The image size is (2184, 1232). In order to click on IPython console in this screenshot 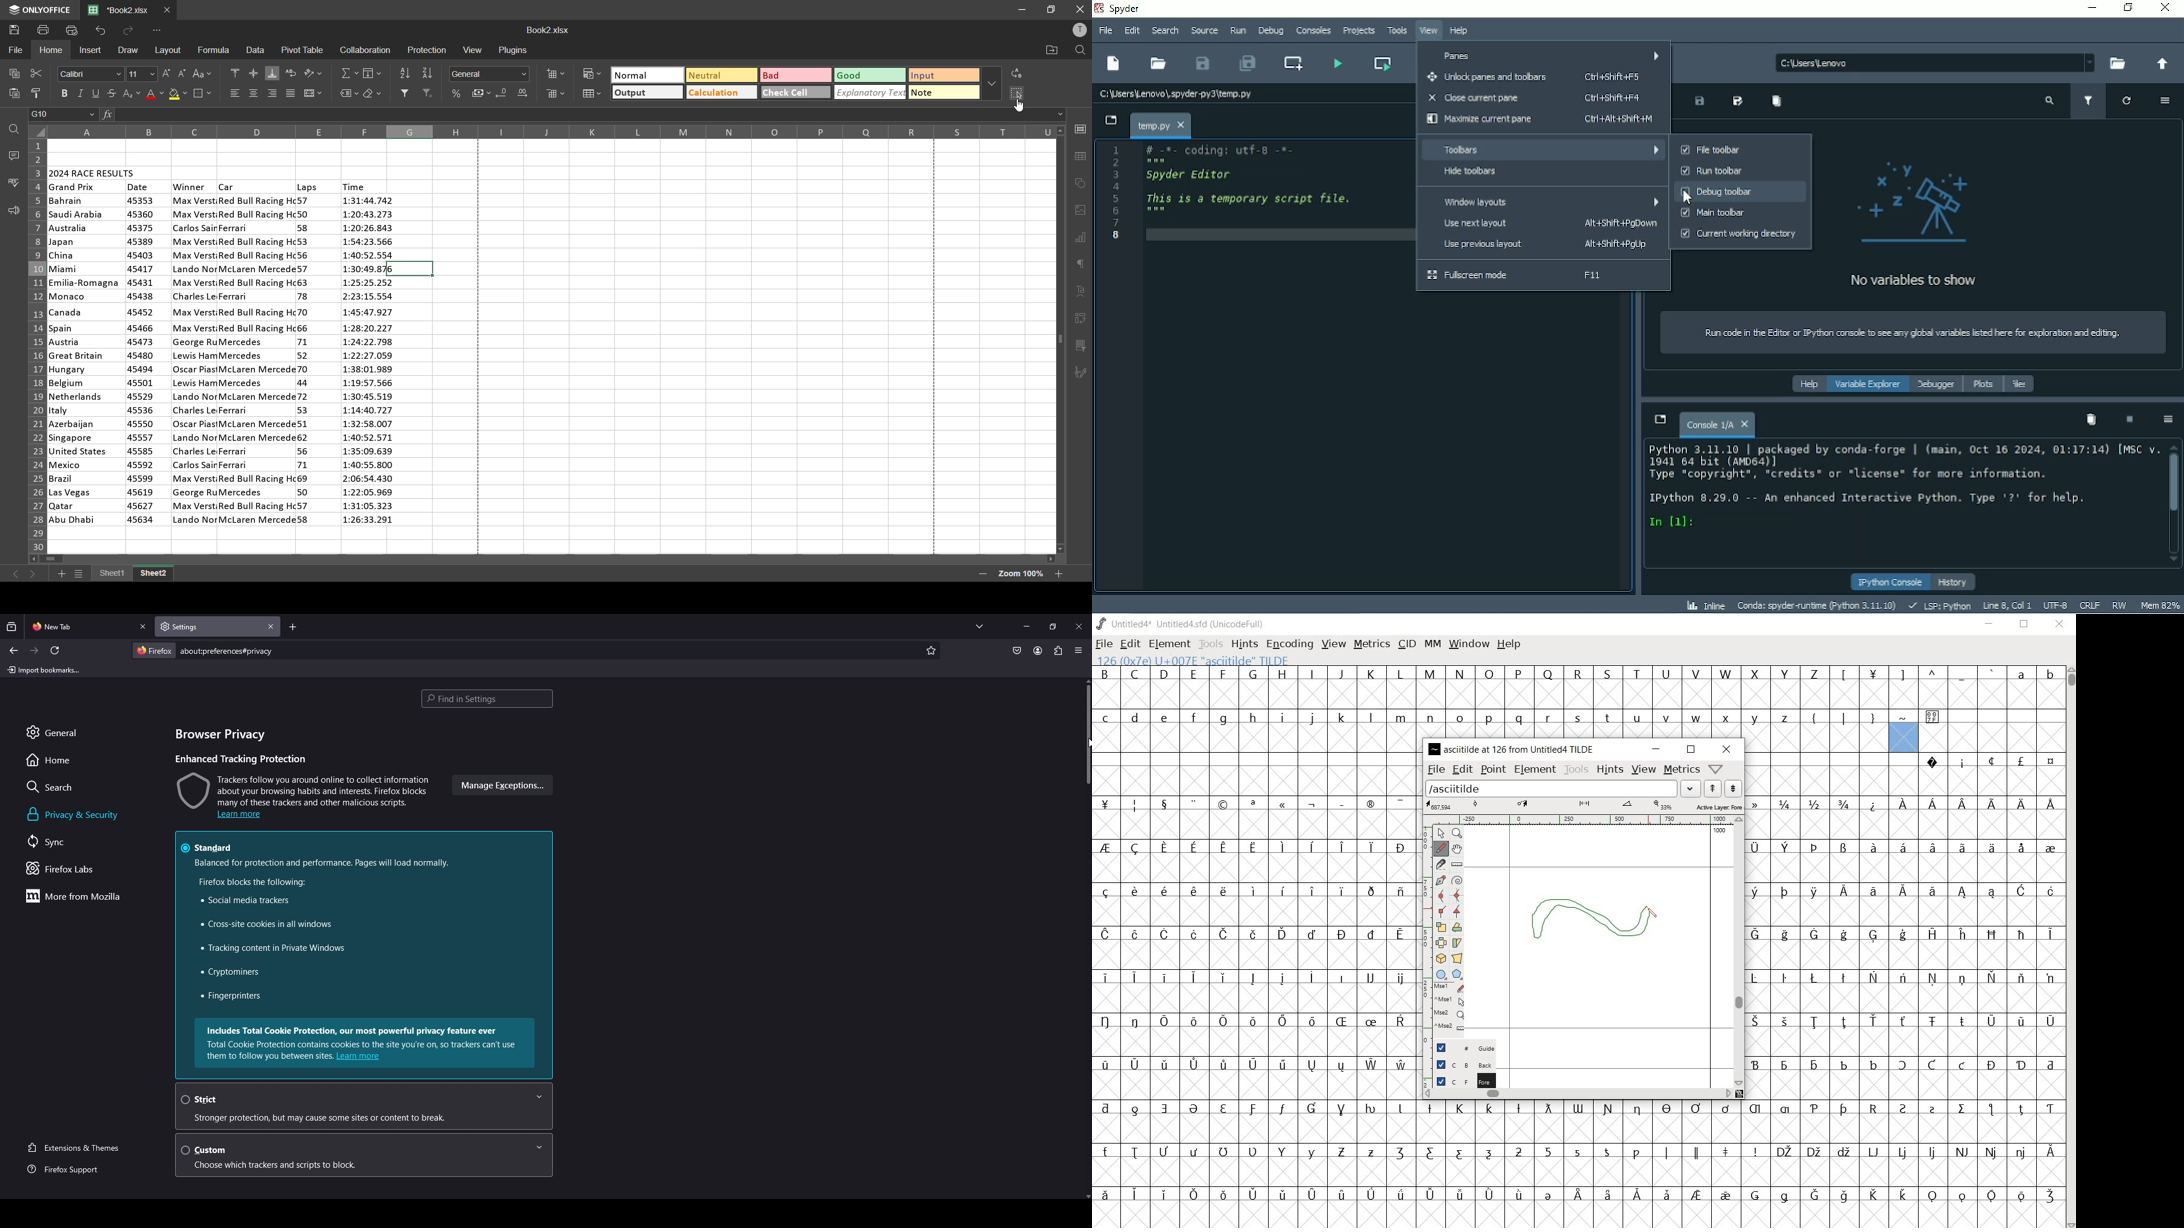, I will do `click(1890, 583)`.